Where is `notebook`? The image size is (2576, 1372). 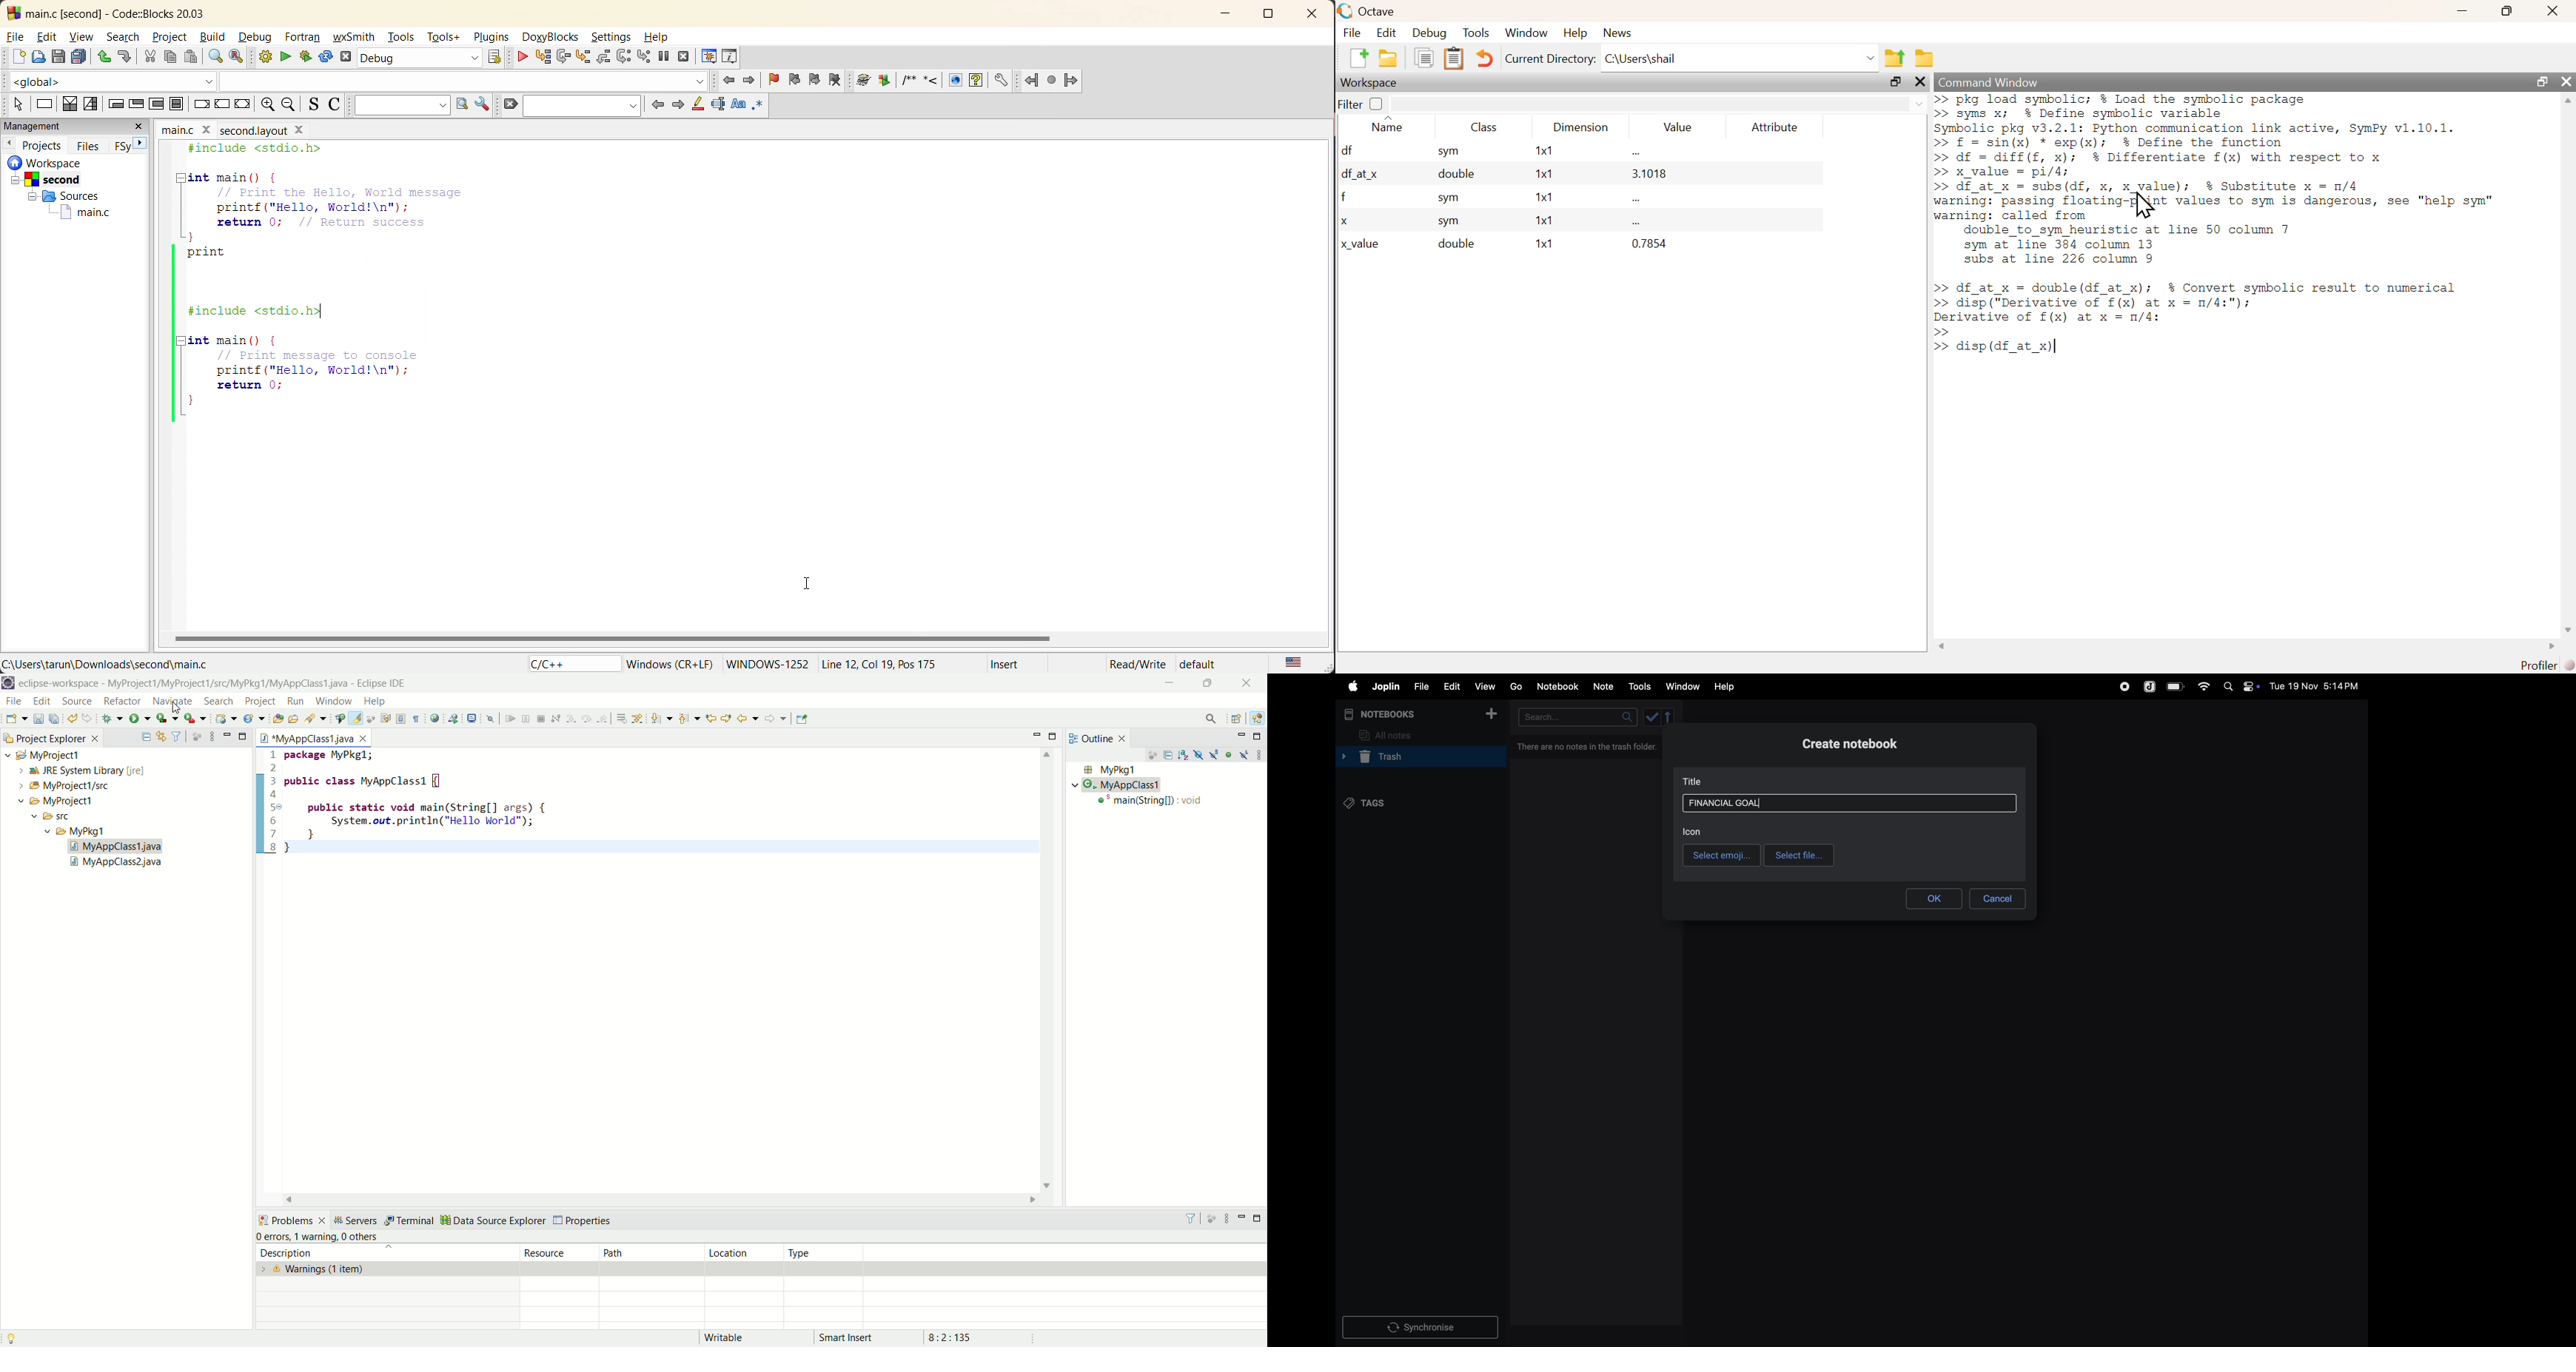 notebook is located at coordinates (1557, 687).